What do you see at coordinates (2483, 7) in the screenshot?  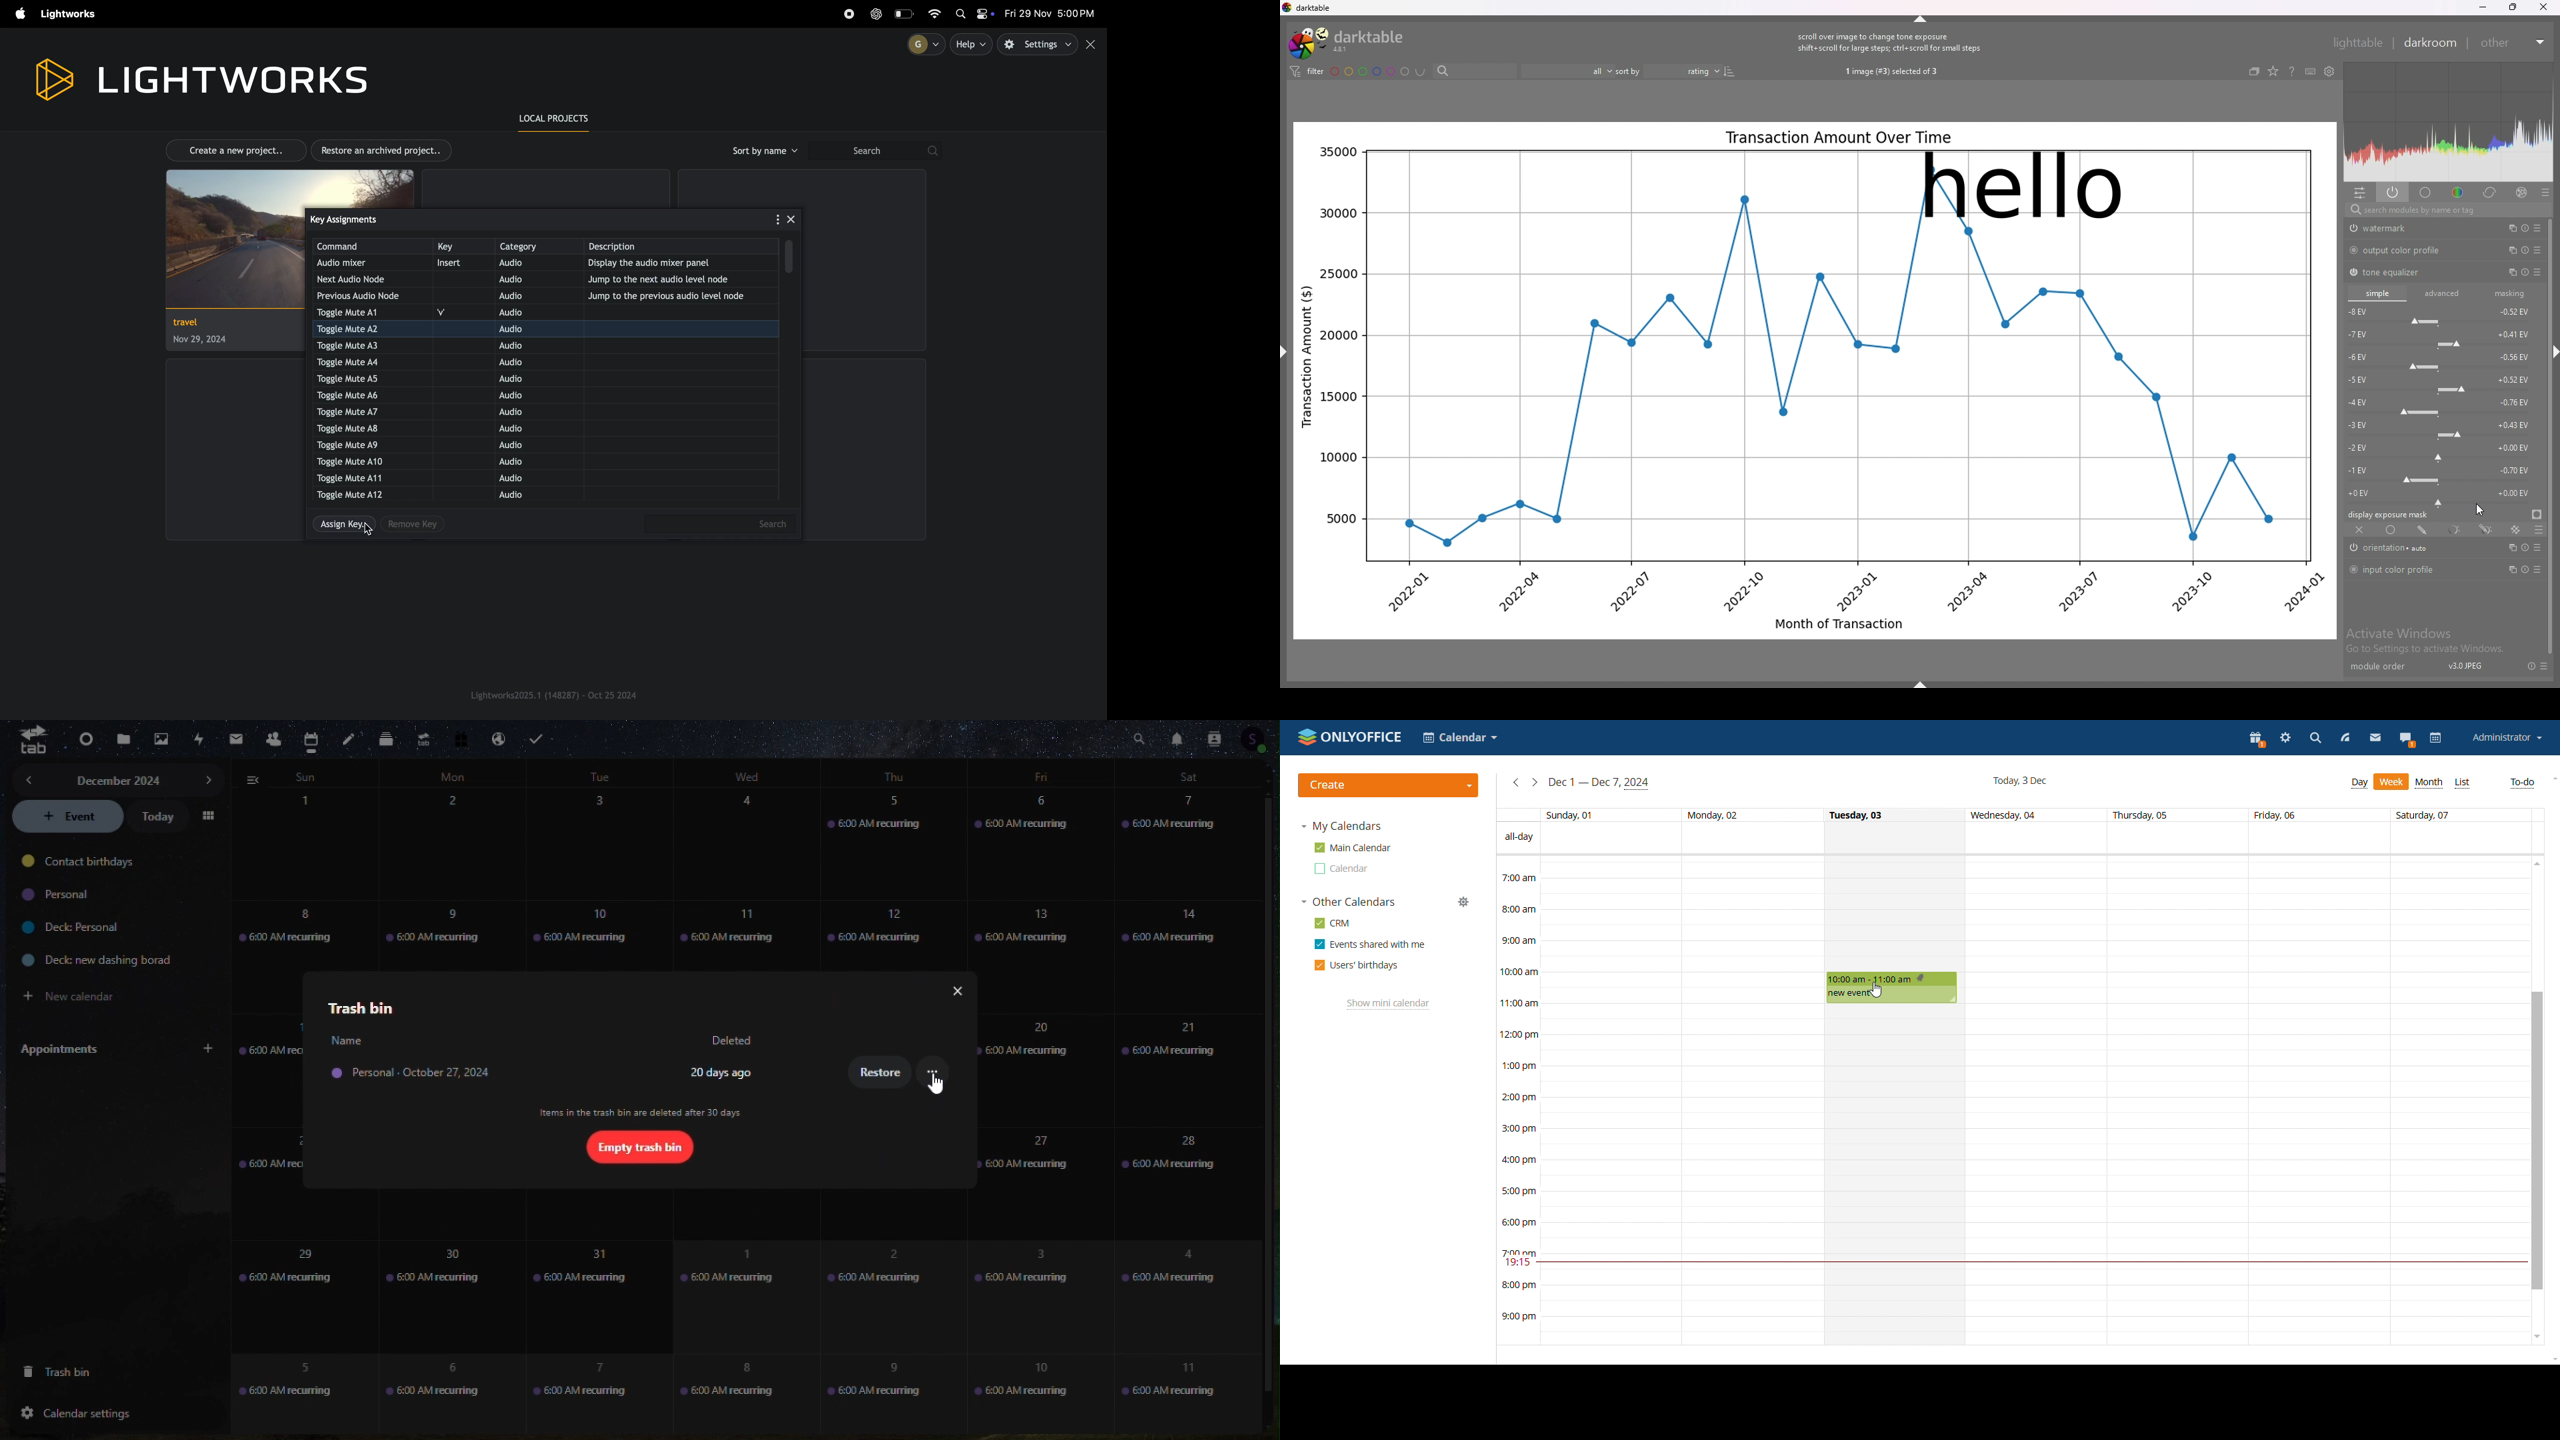 I see `minimize` at bounding box center [2483, 7].